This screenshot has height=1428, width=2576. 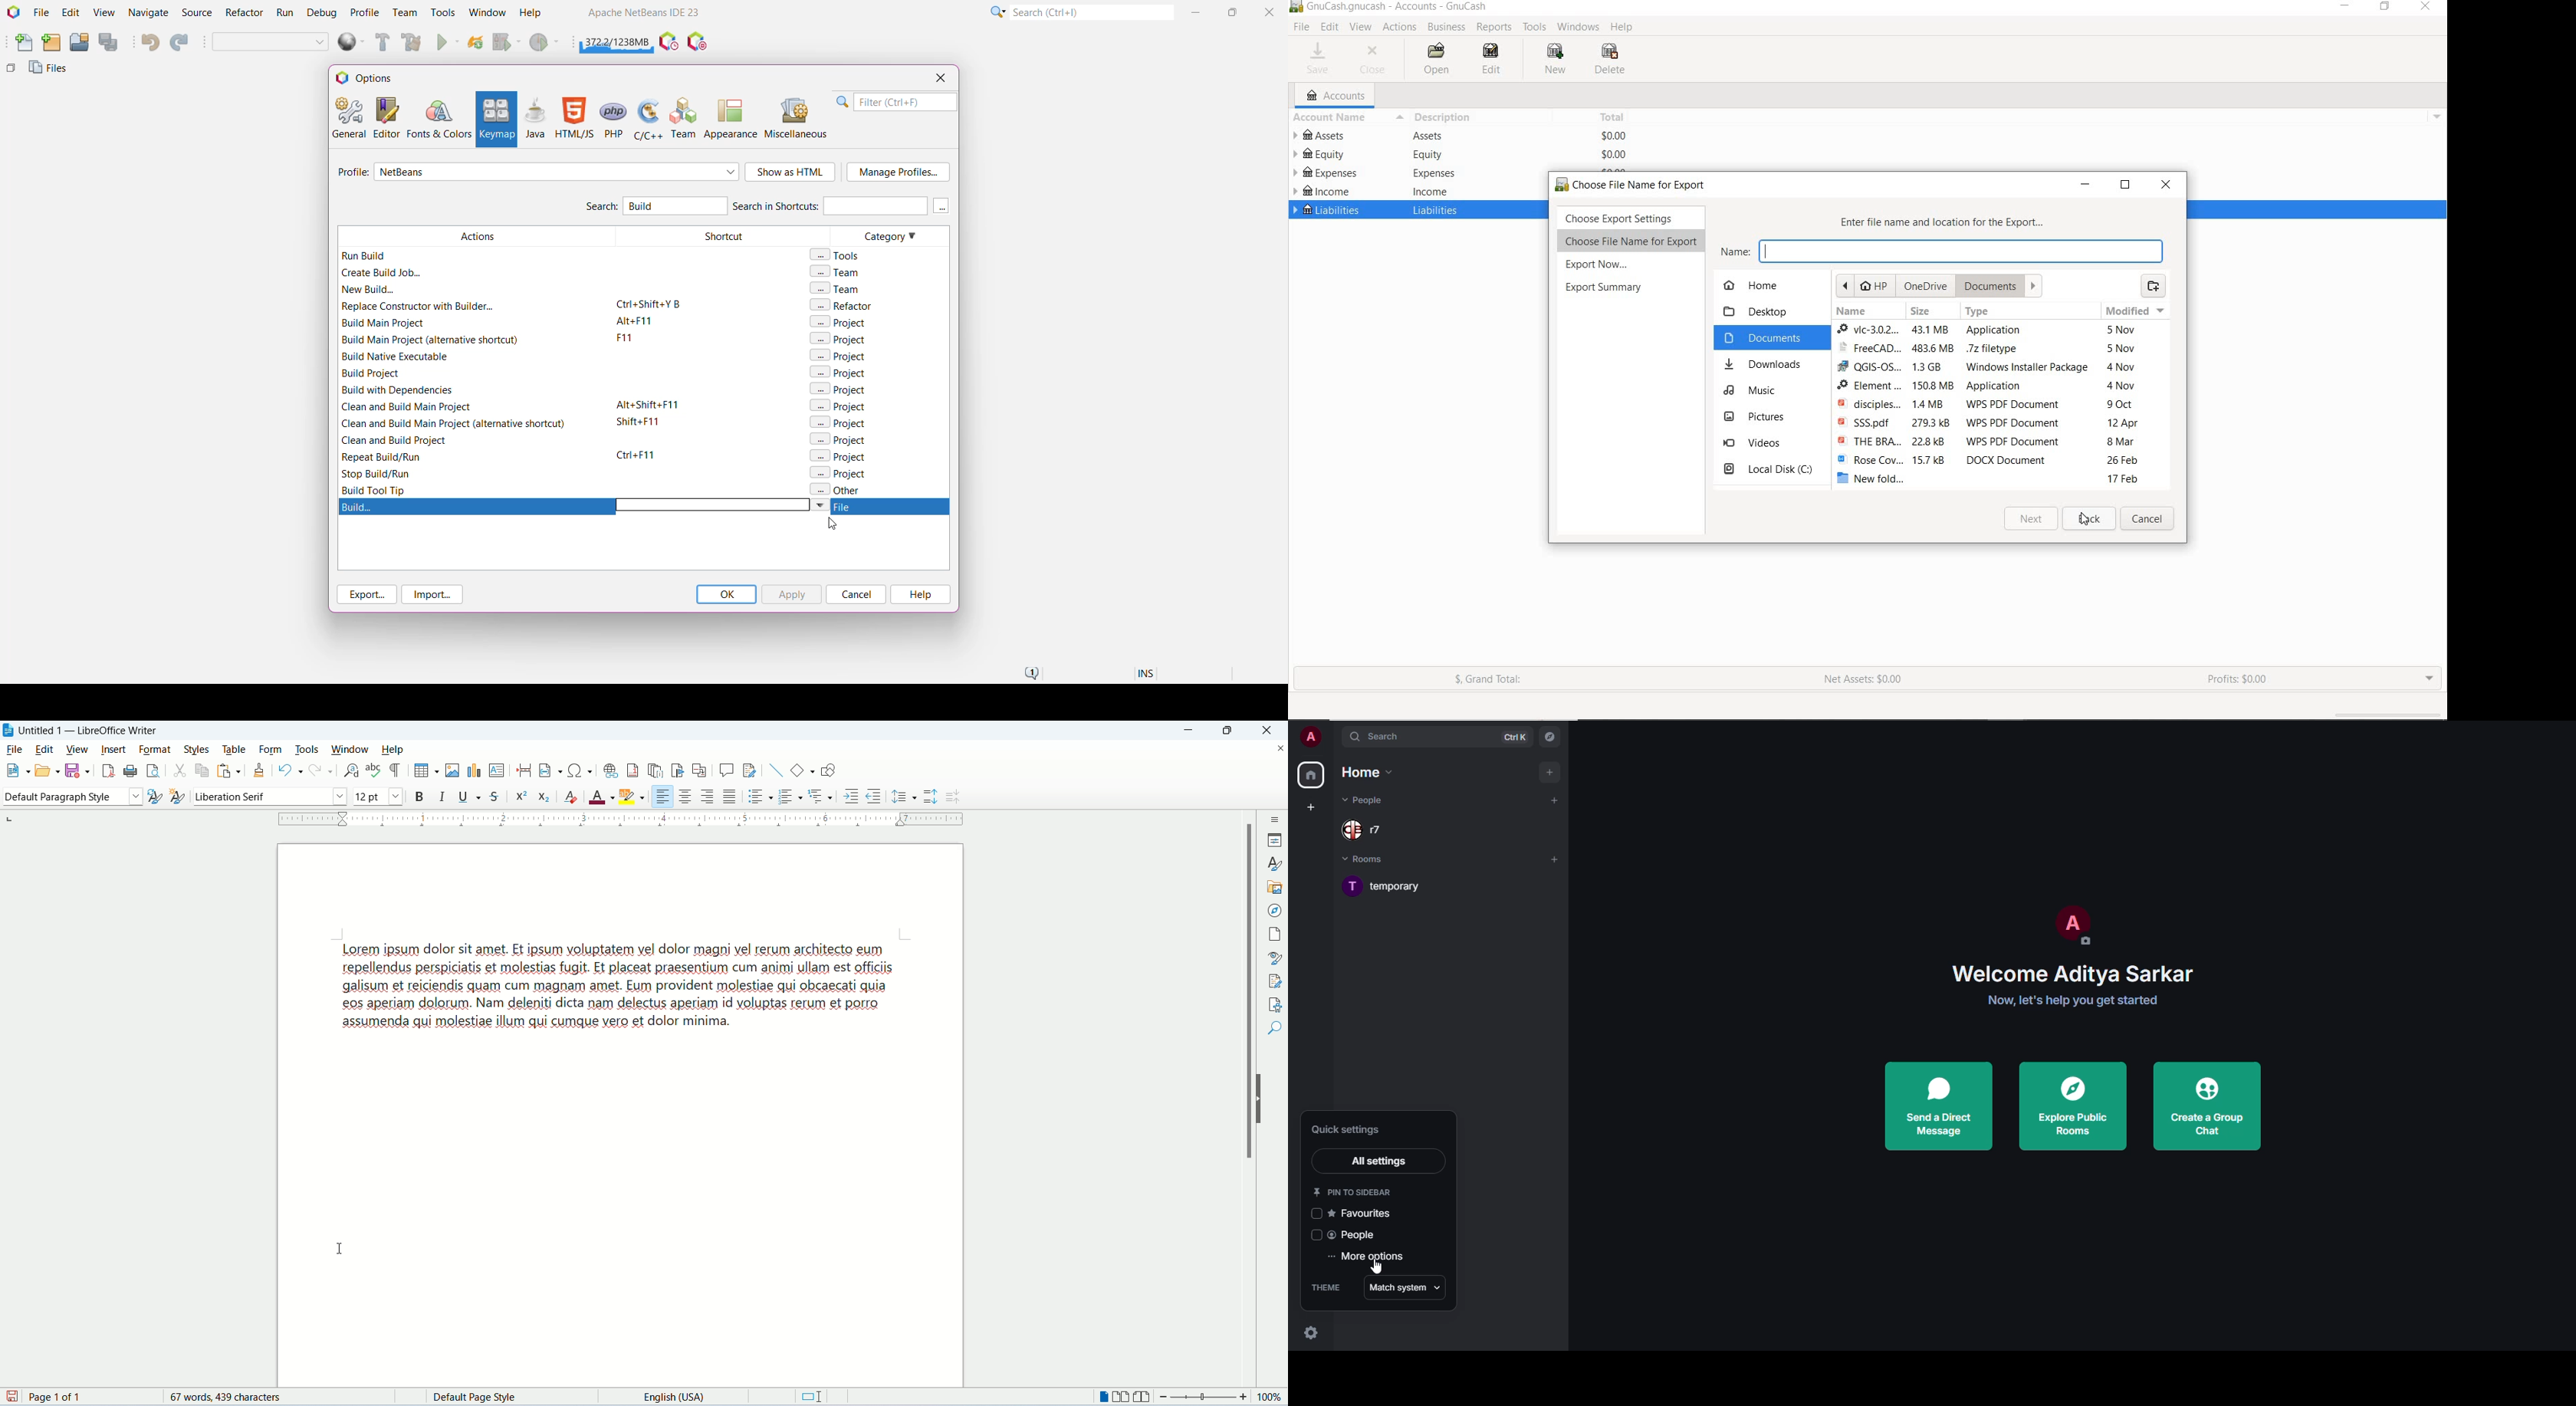 I want to click on welcome, so click(x=2078, y=975).